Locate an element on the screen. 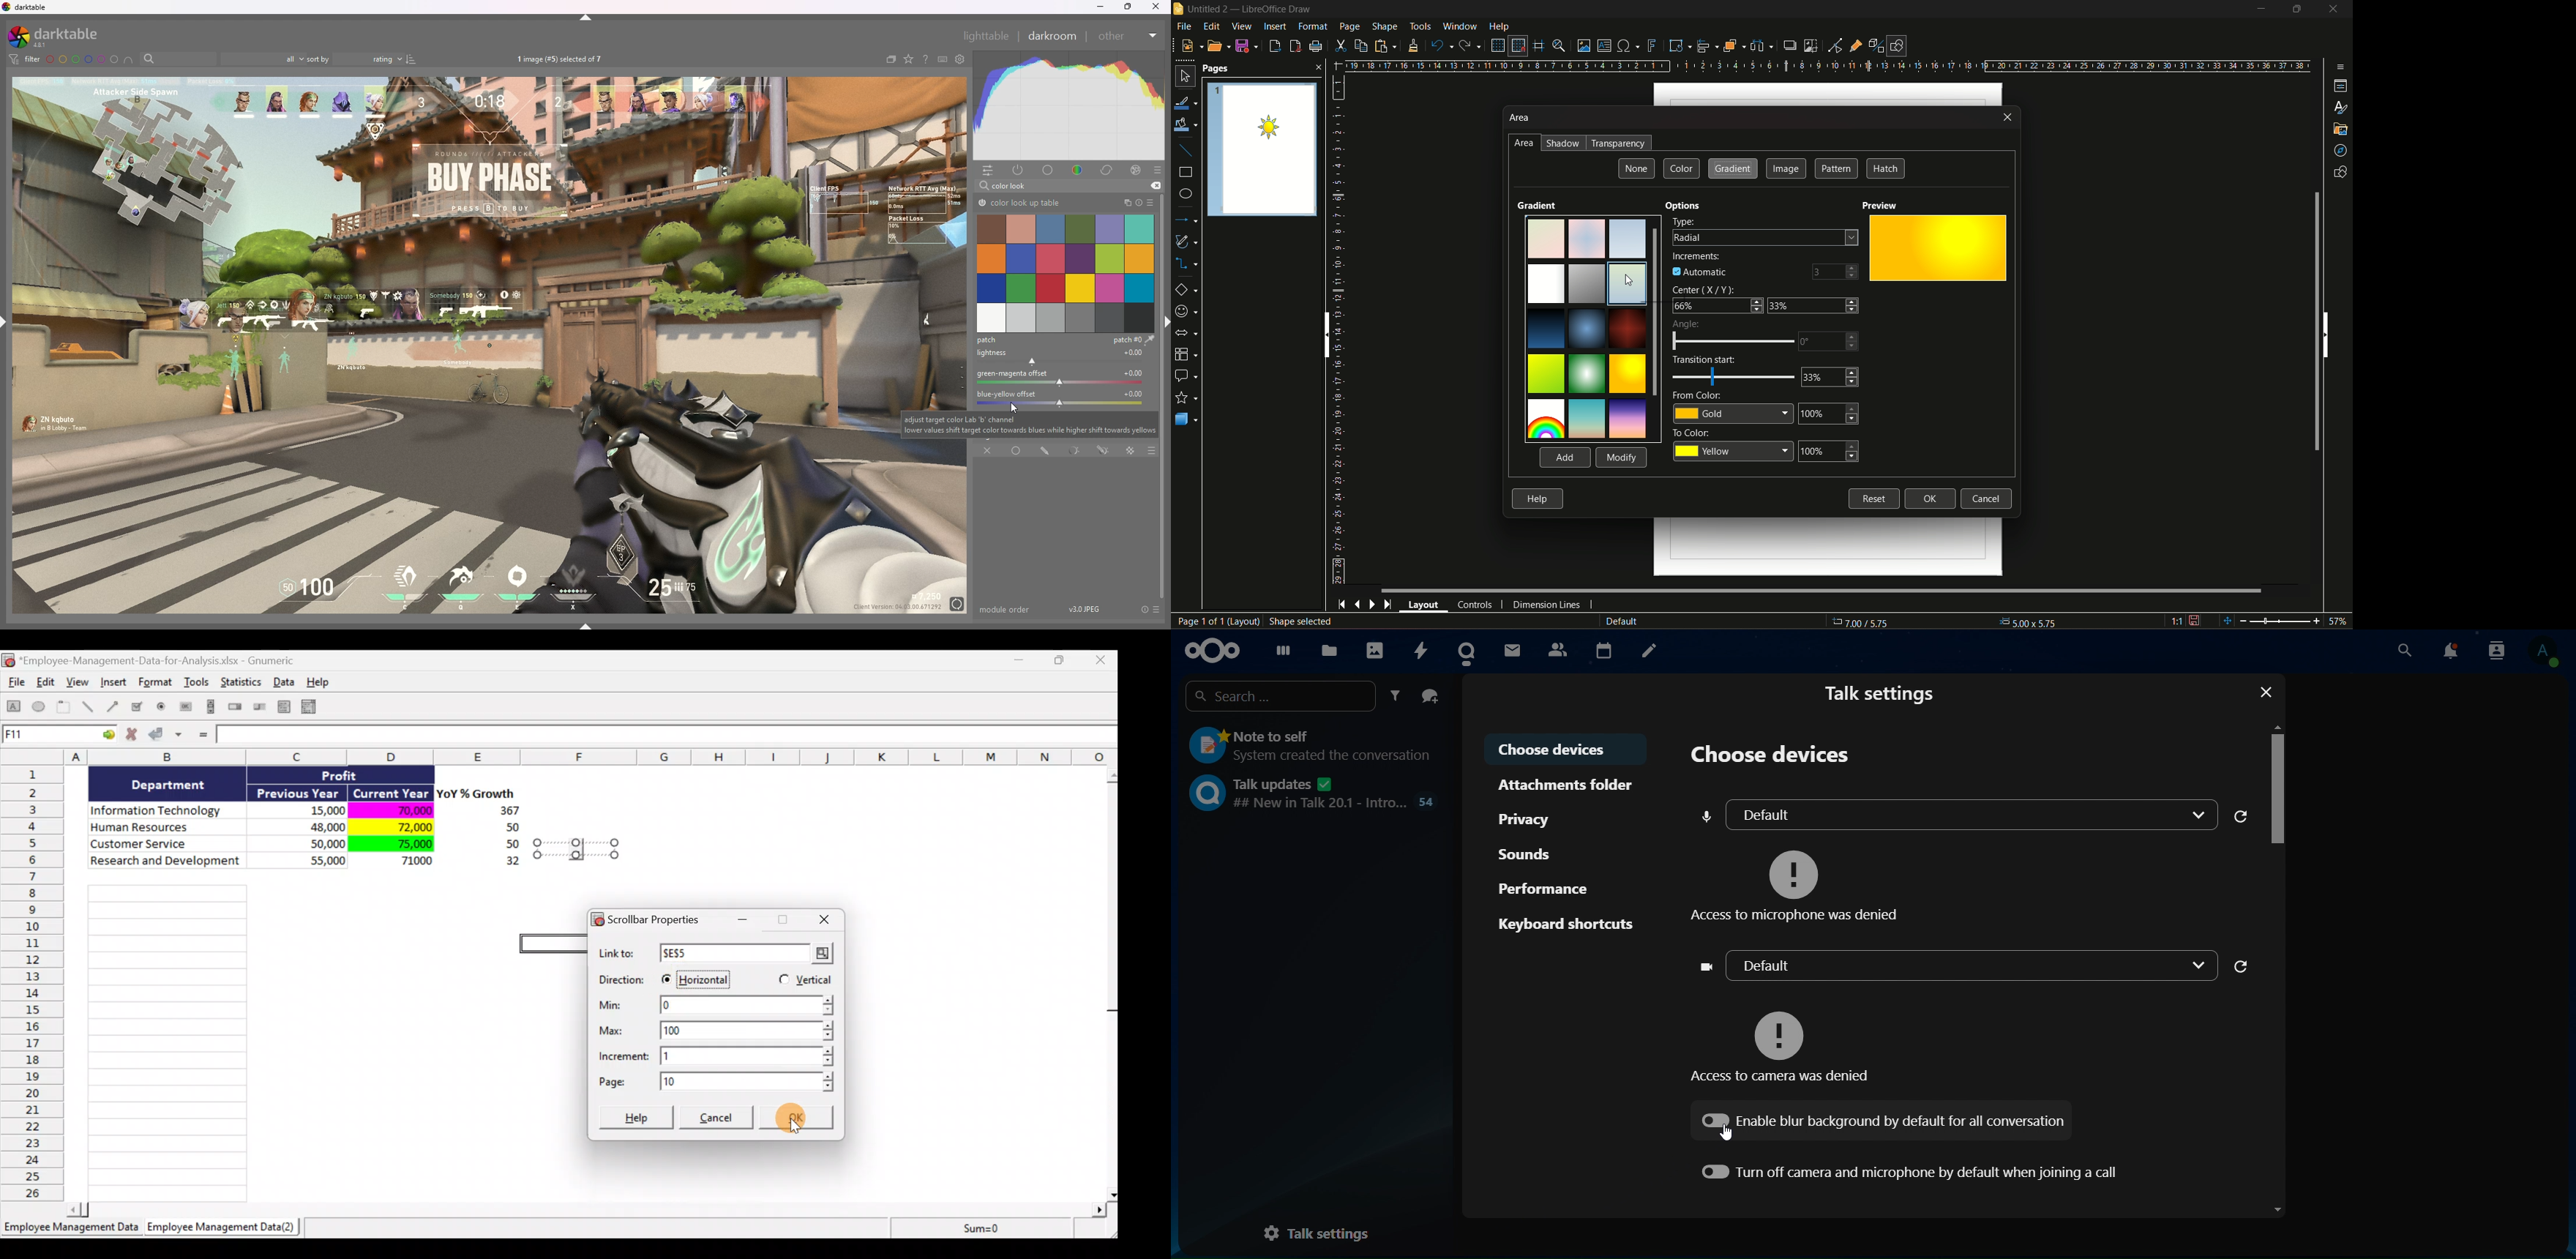 The height and width of the screenshot is (1260, 2576). scroll bar is located at coordinates (2277, 971).